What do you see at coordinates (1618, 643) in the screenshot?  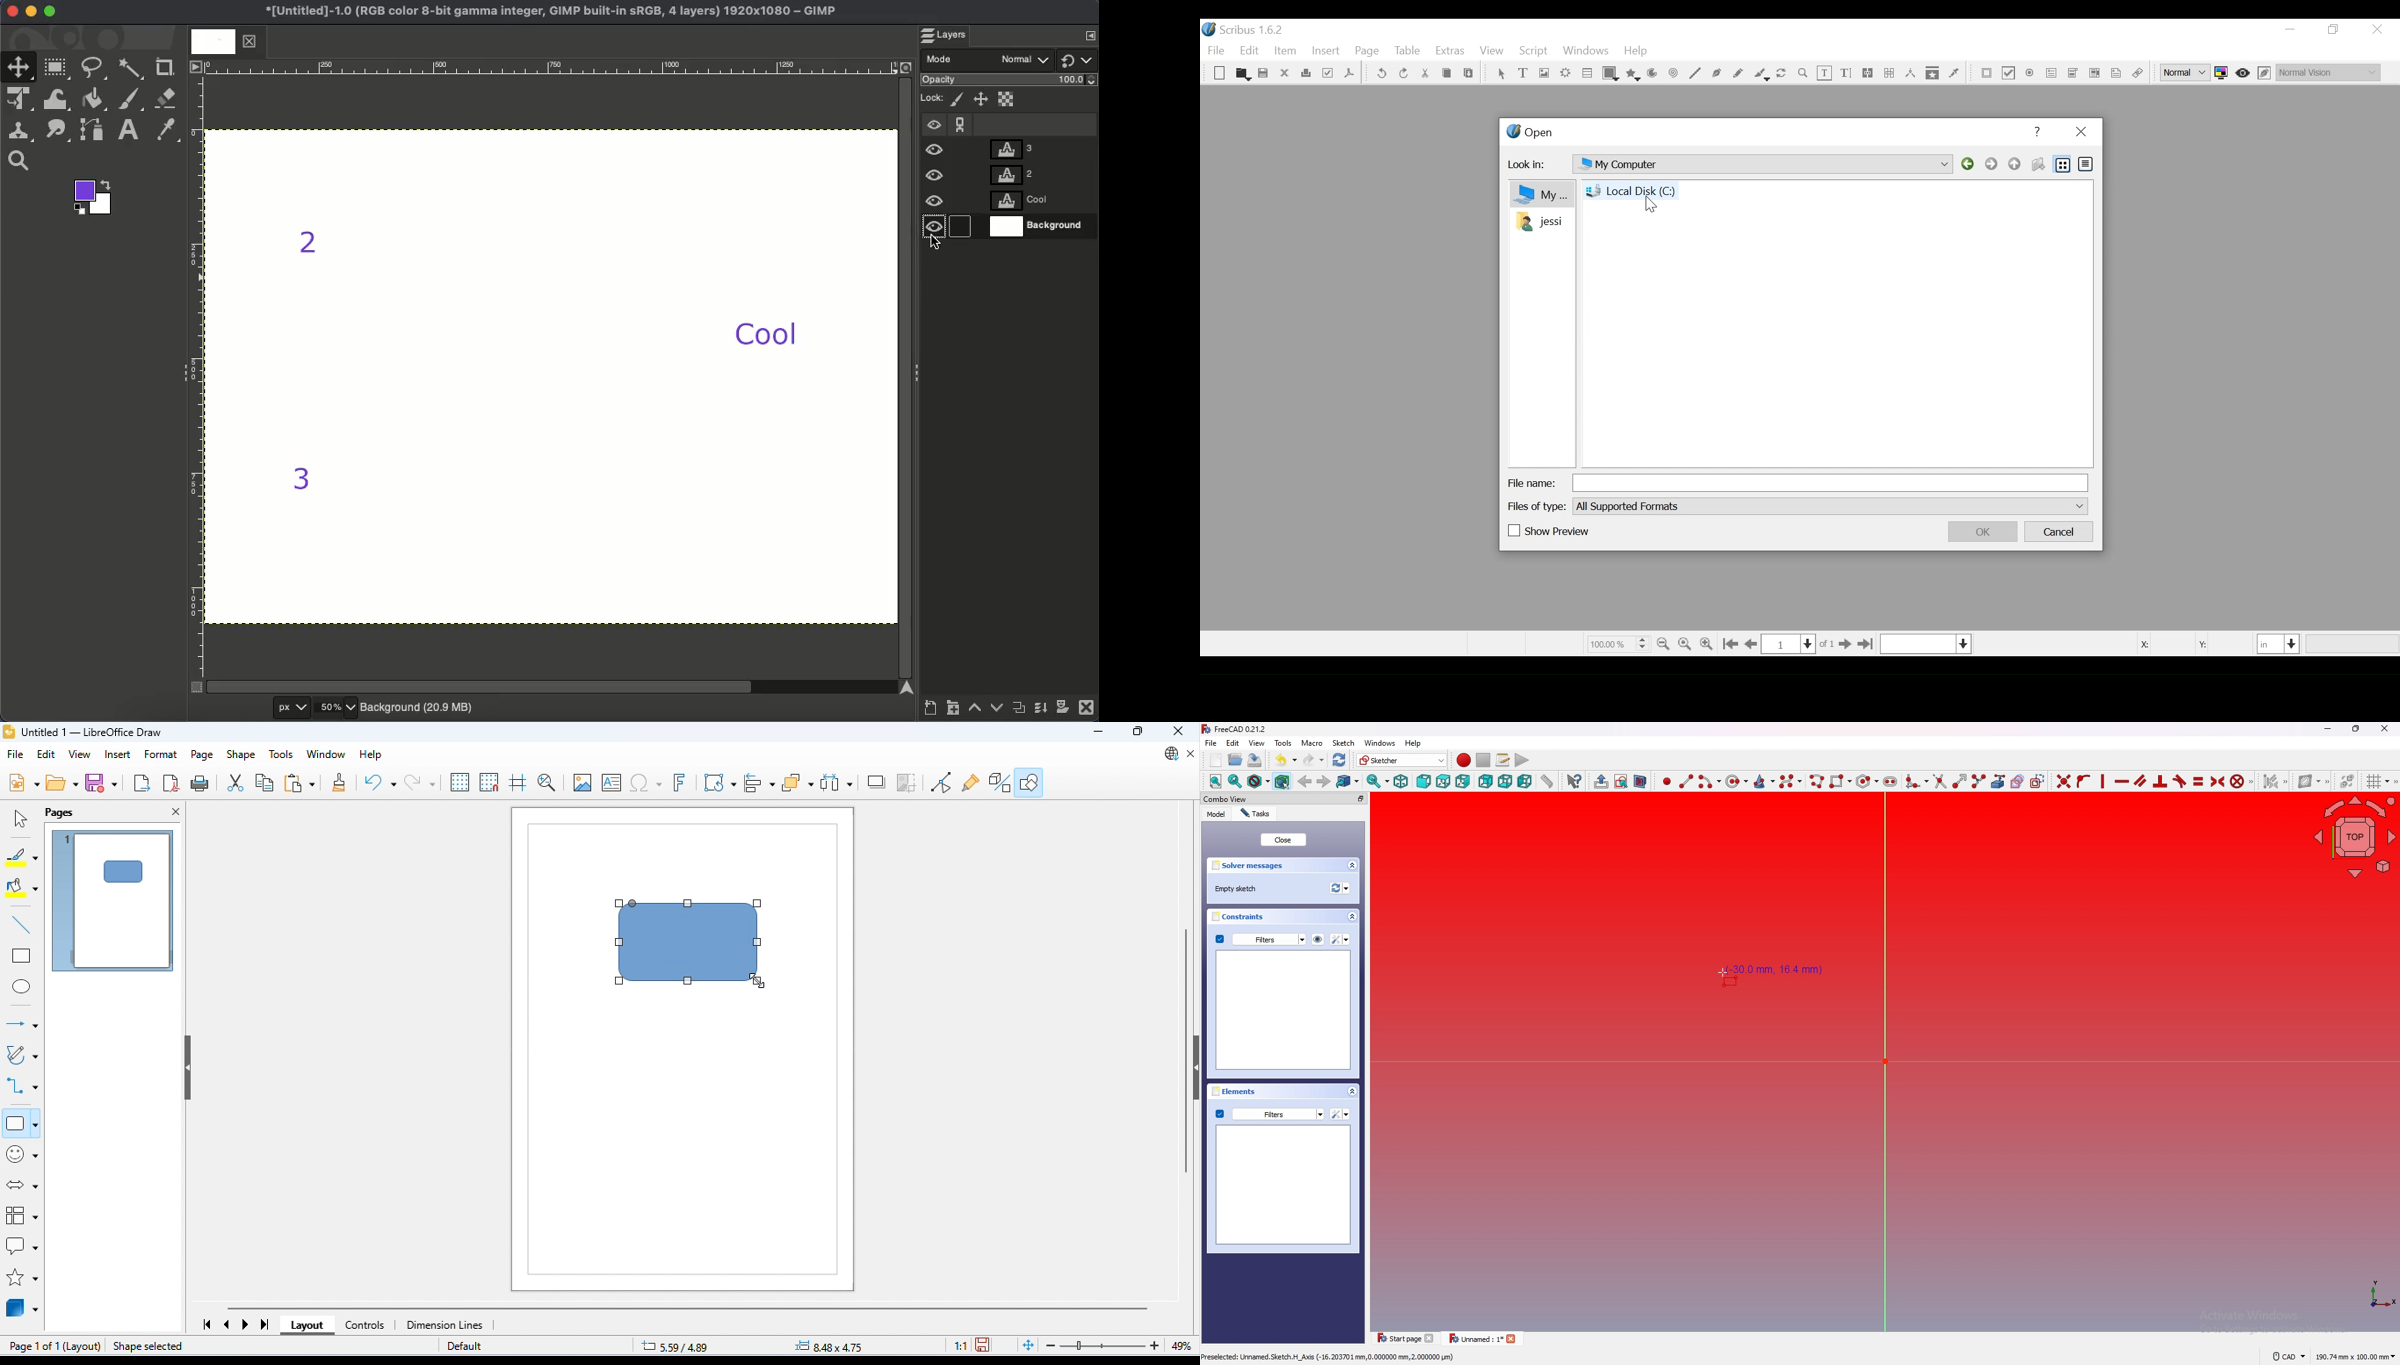 I see `Zoom Factor` at bounding box center [1618, 643].